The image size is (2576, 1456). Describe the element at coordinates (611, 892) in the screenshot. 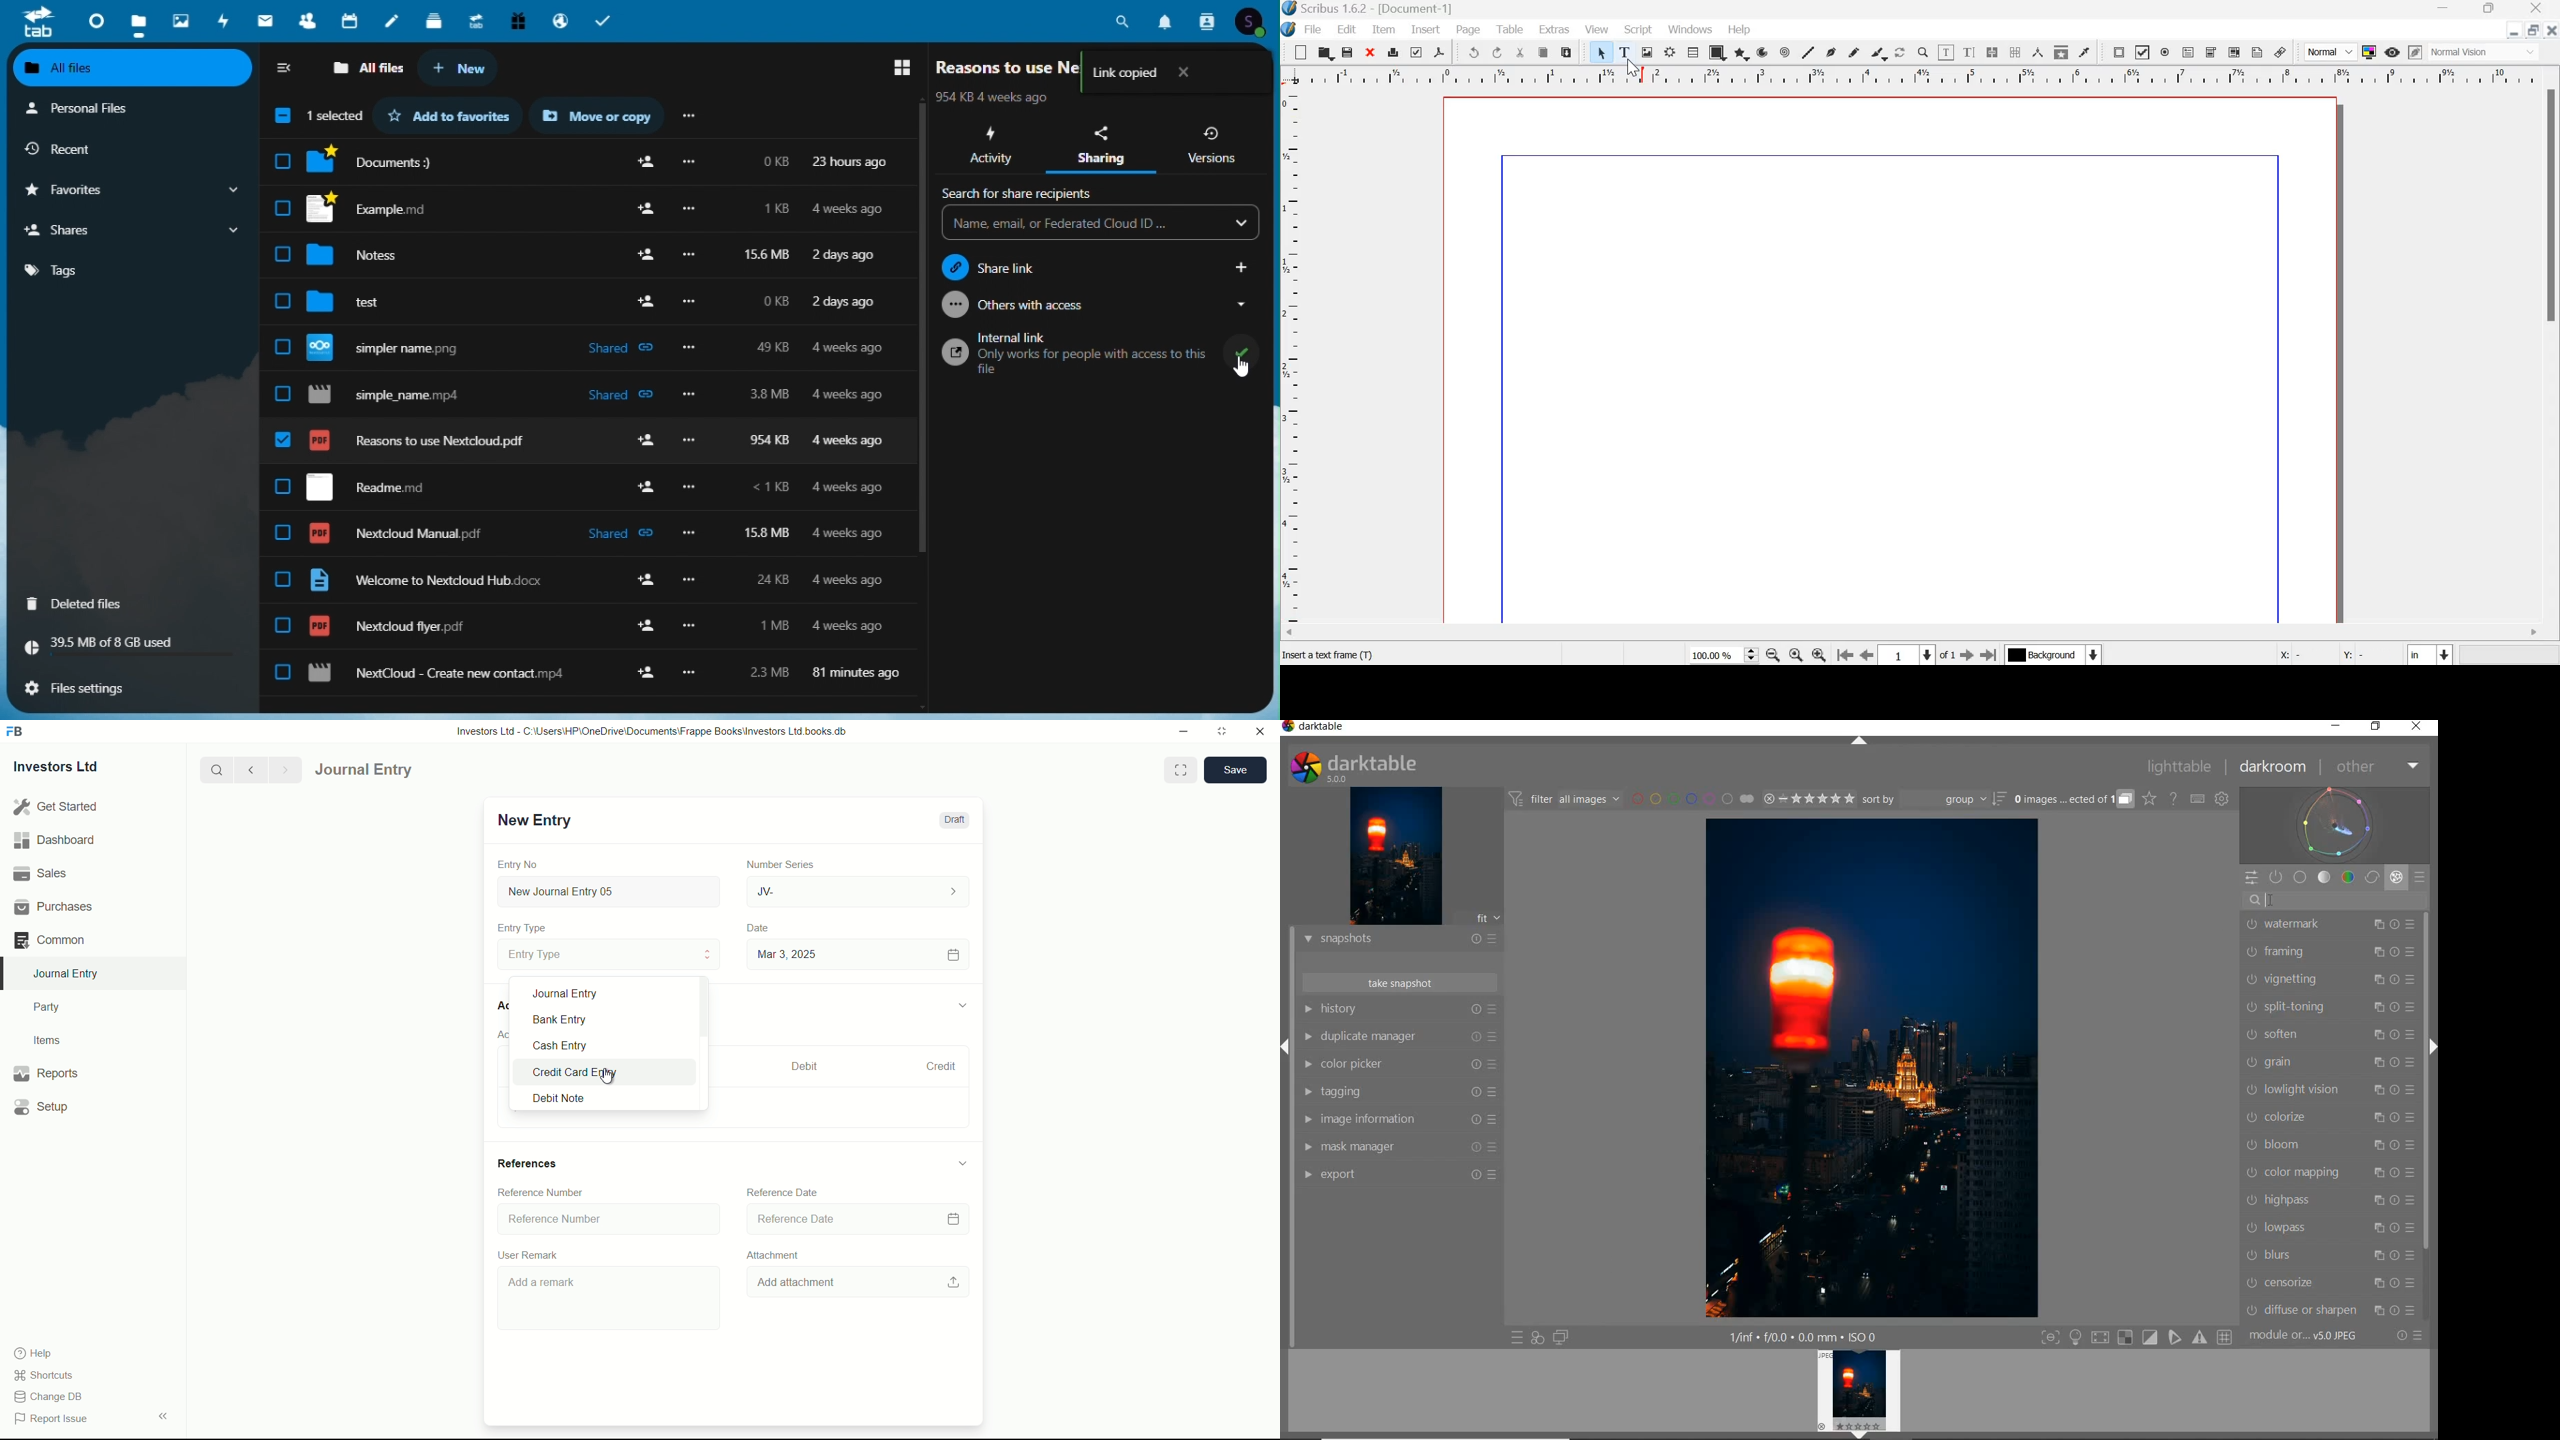

I see `New Journal Entry 05` at that location.